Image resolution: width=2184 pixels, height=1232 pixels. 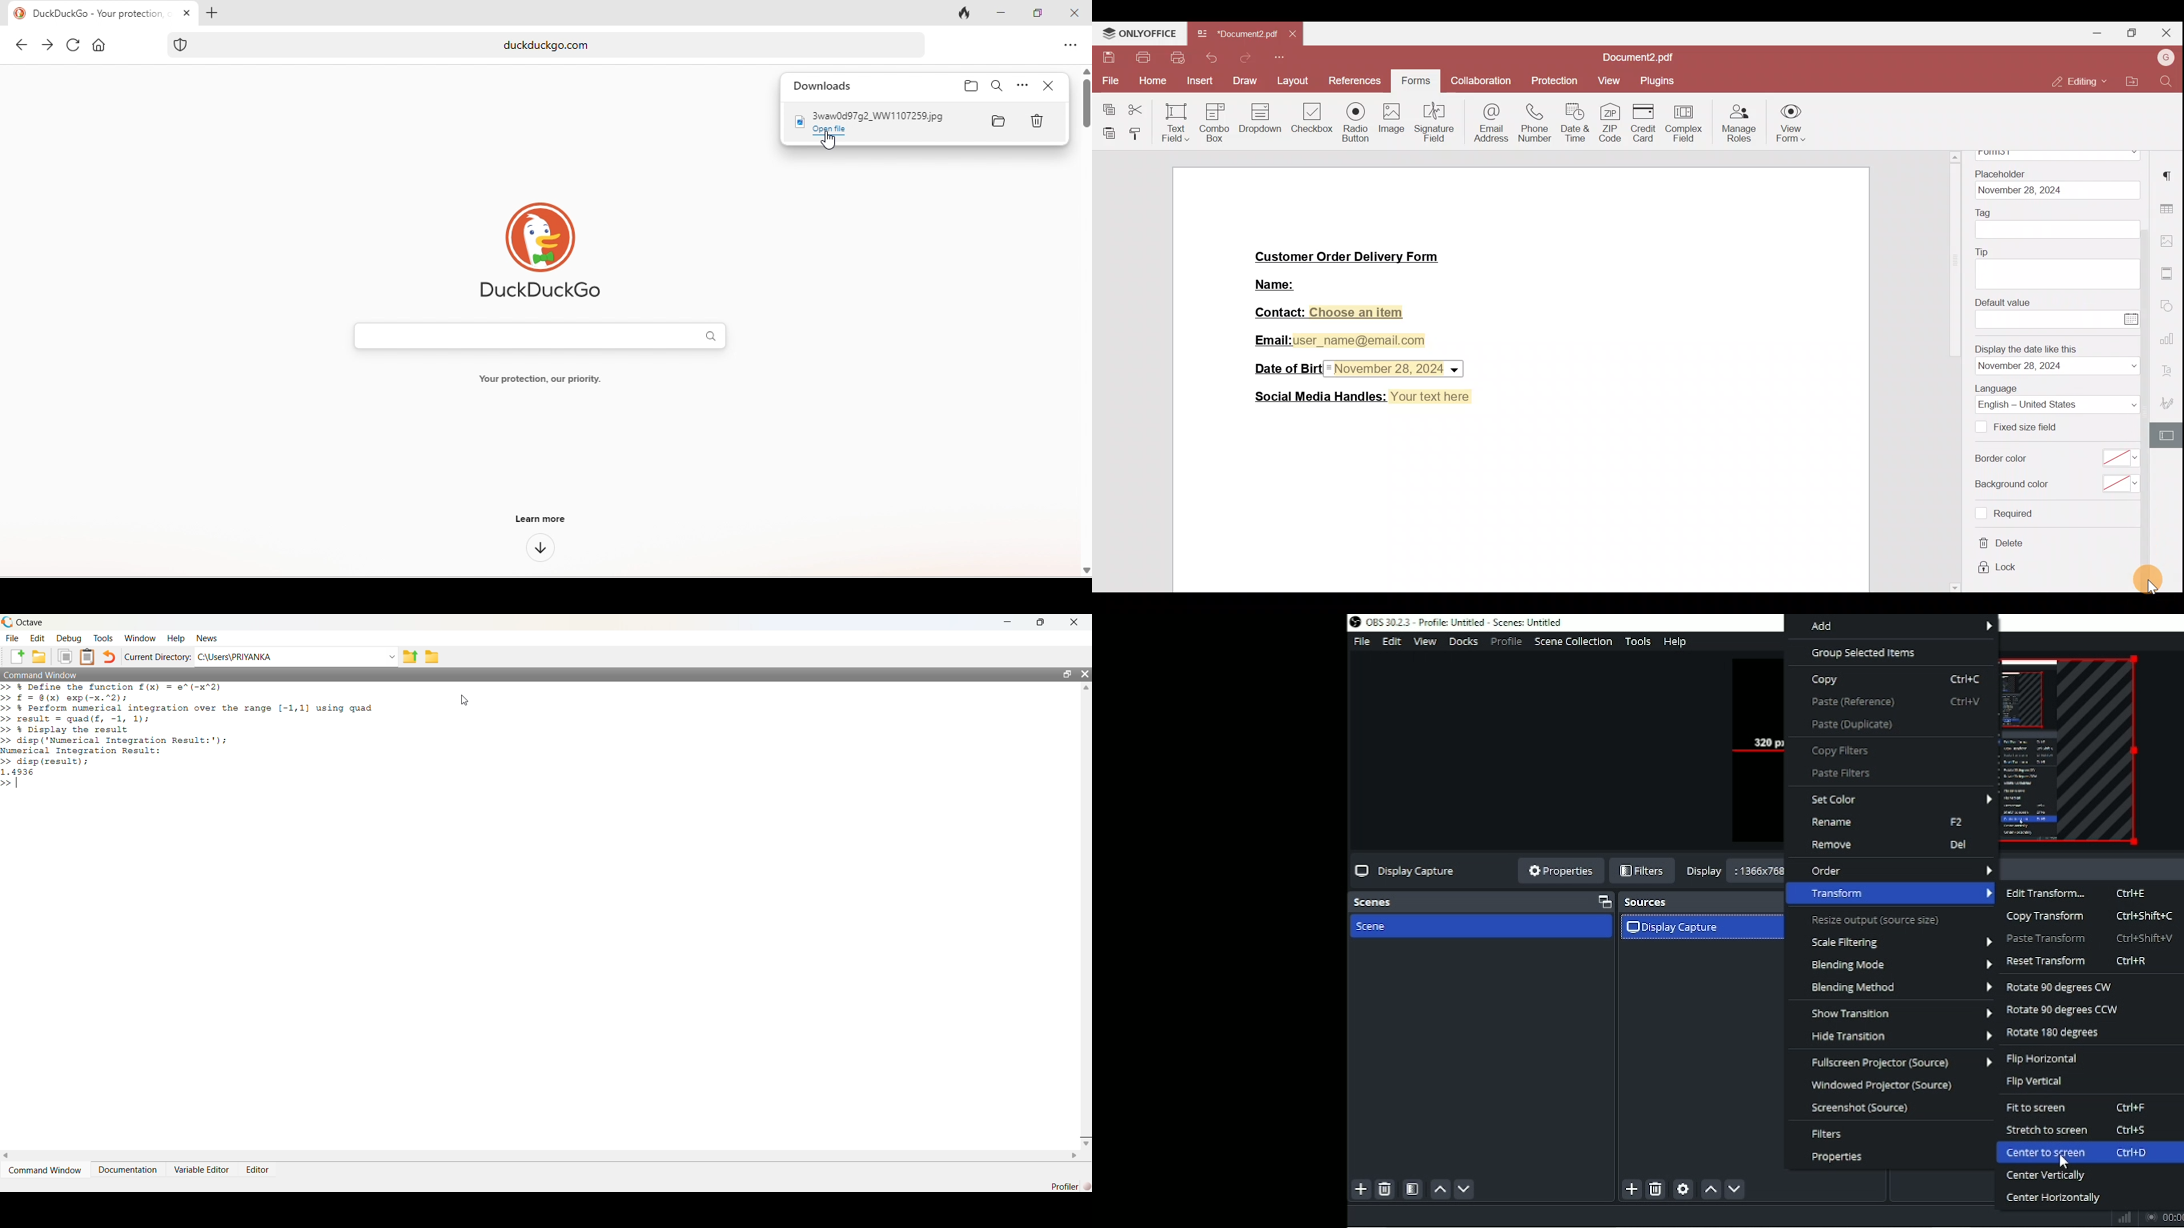 What do you see at coordinates (1900, 1037) in the screenshot?
I see `Hide transition` at bounding box center [1900, 1037].